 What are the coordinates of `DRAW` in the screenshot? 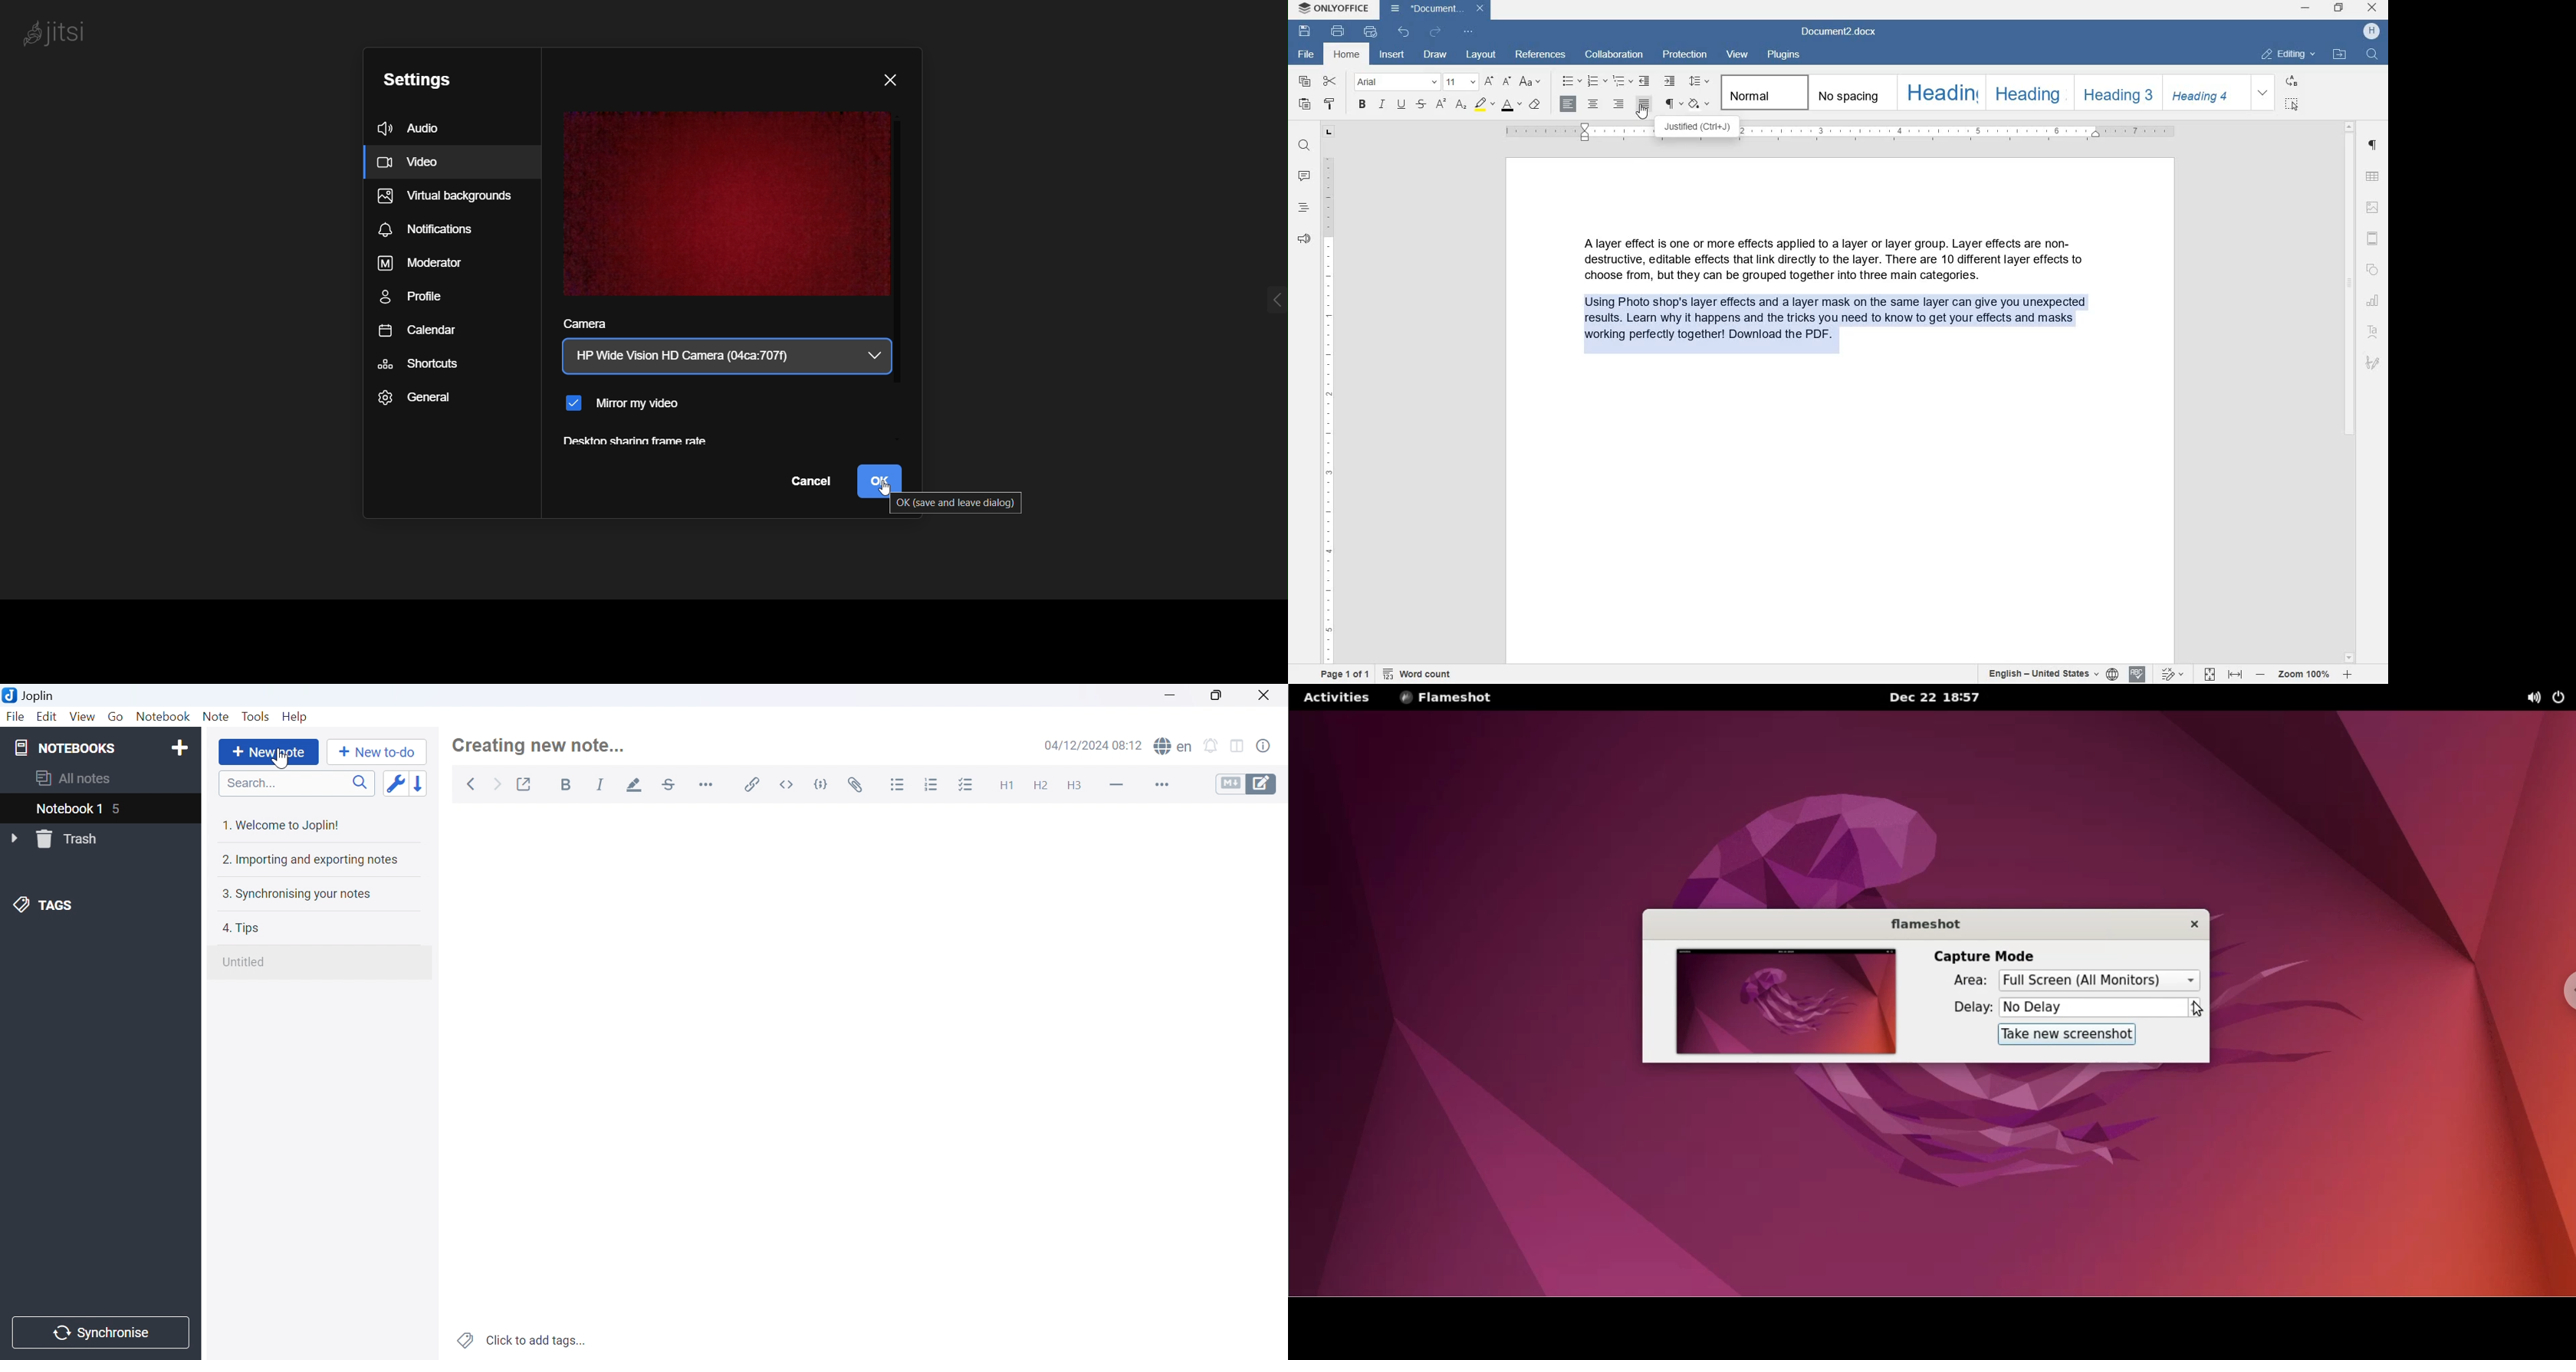 It's located at (1437, 55).